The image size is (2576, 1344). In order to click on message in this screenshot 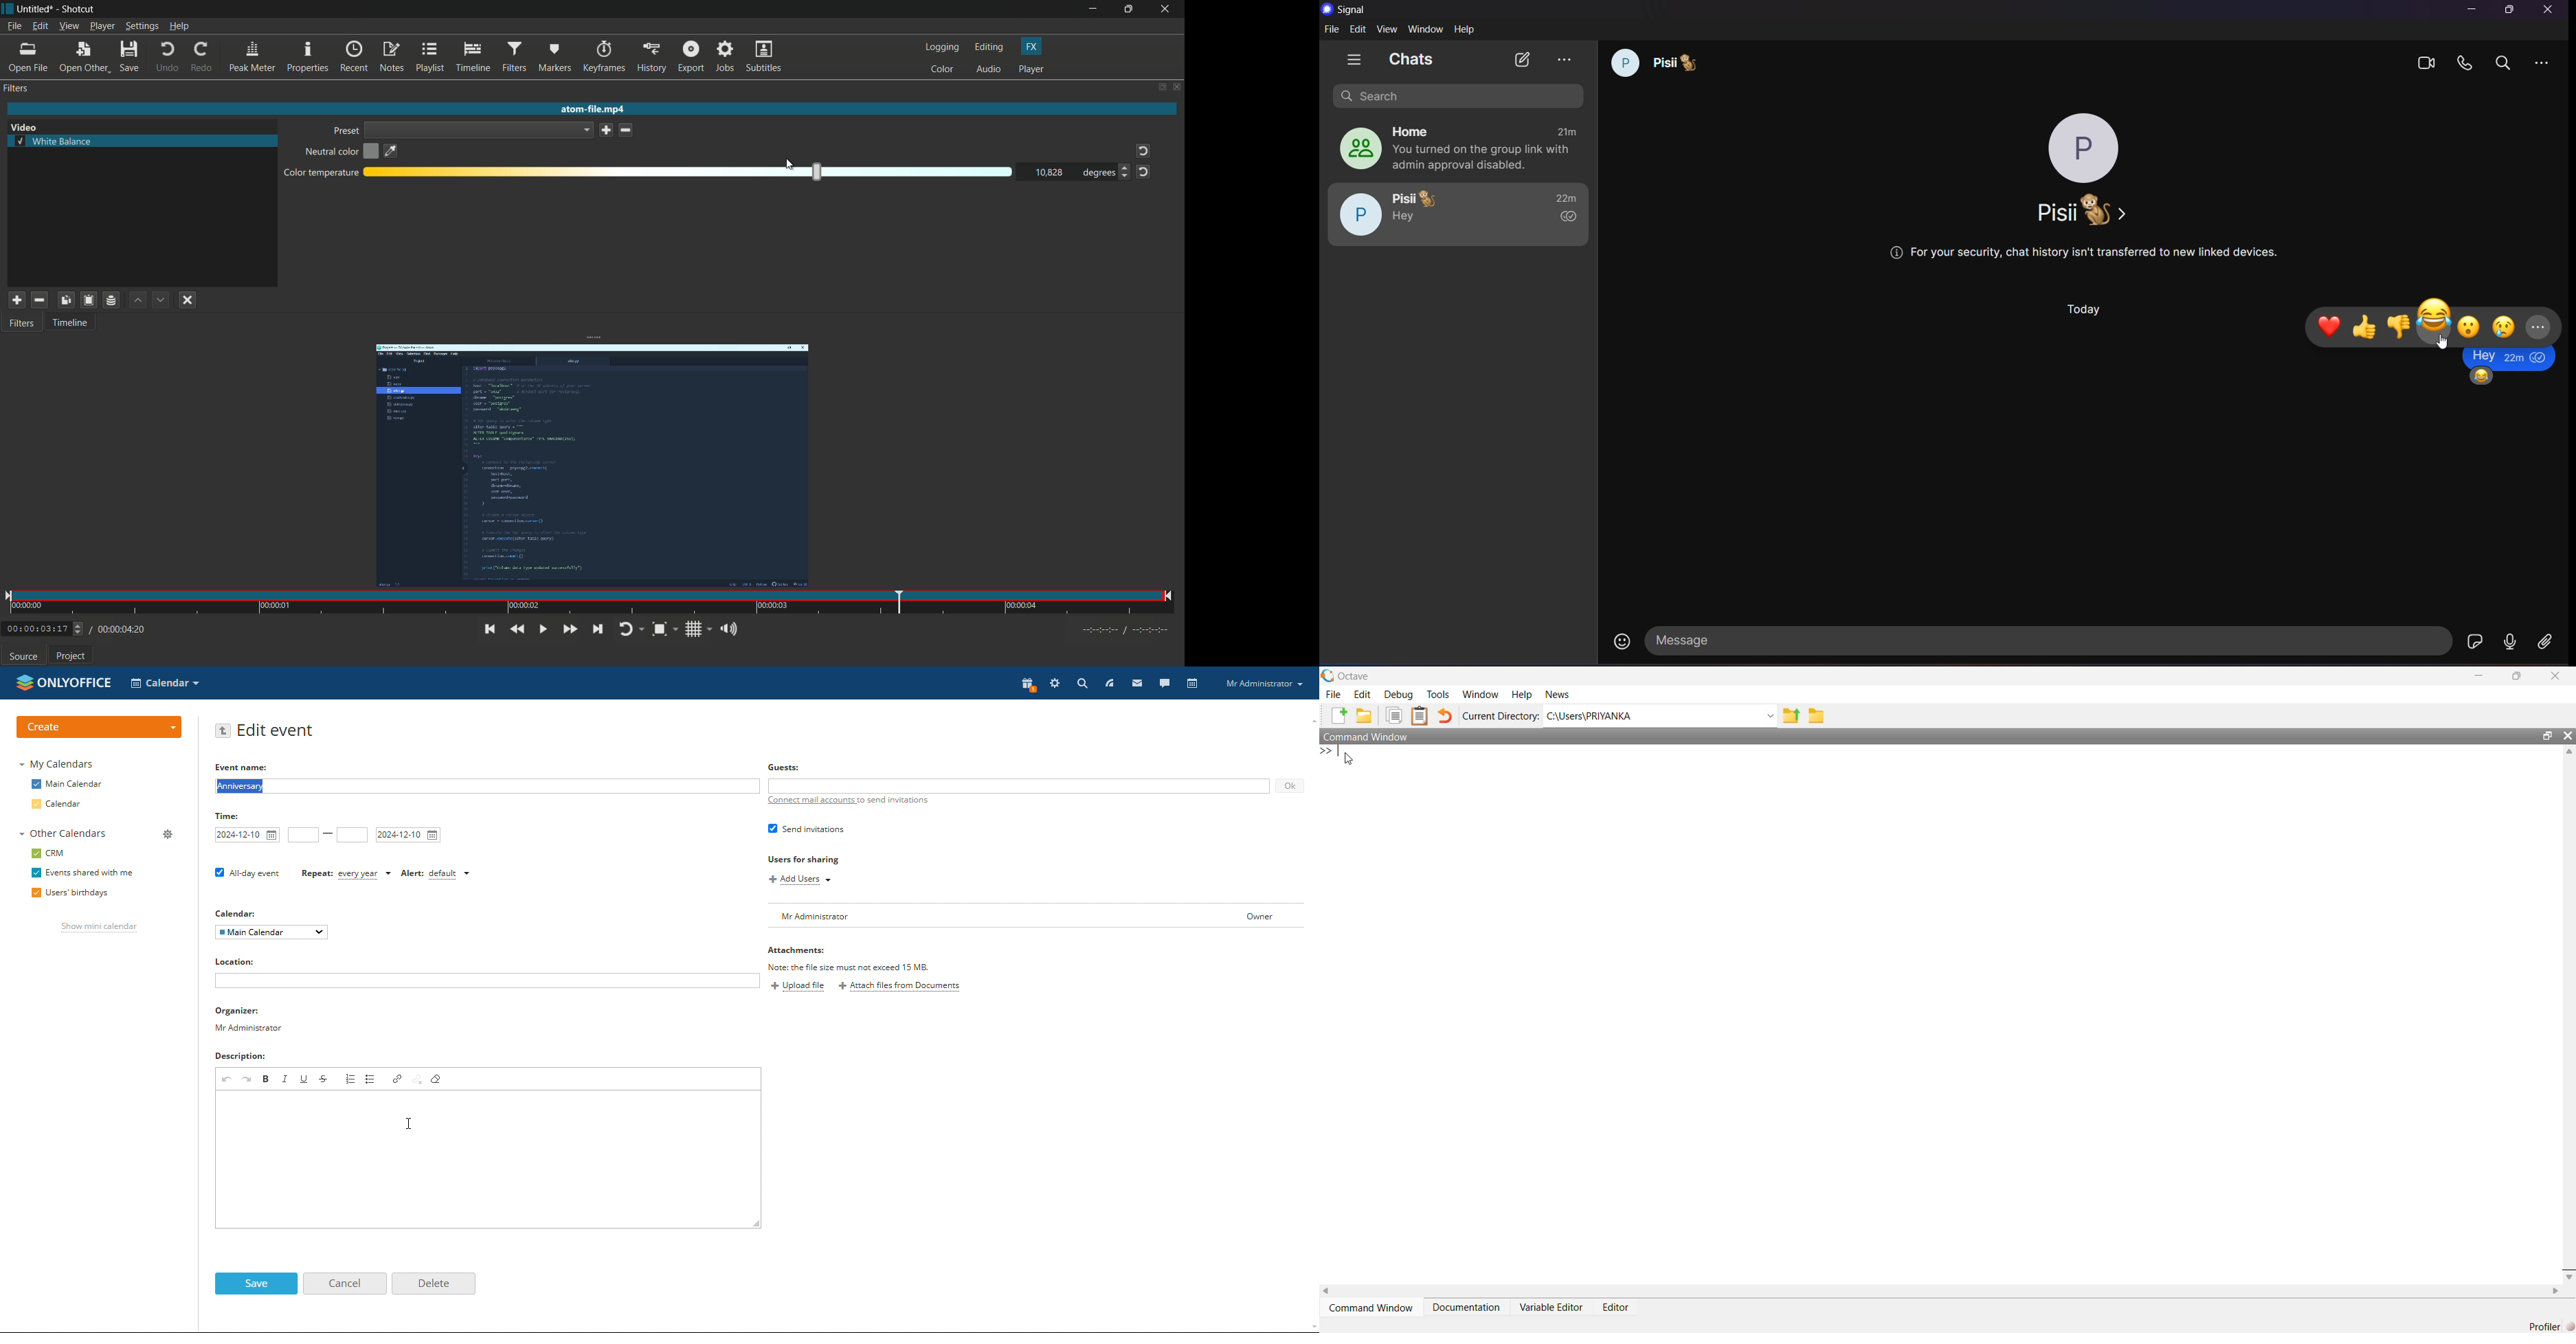, I will do `click(2050, 641)`.